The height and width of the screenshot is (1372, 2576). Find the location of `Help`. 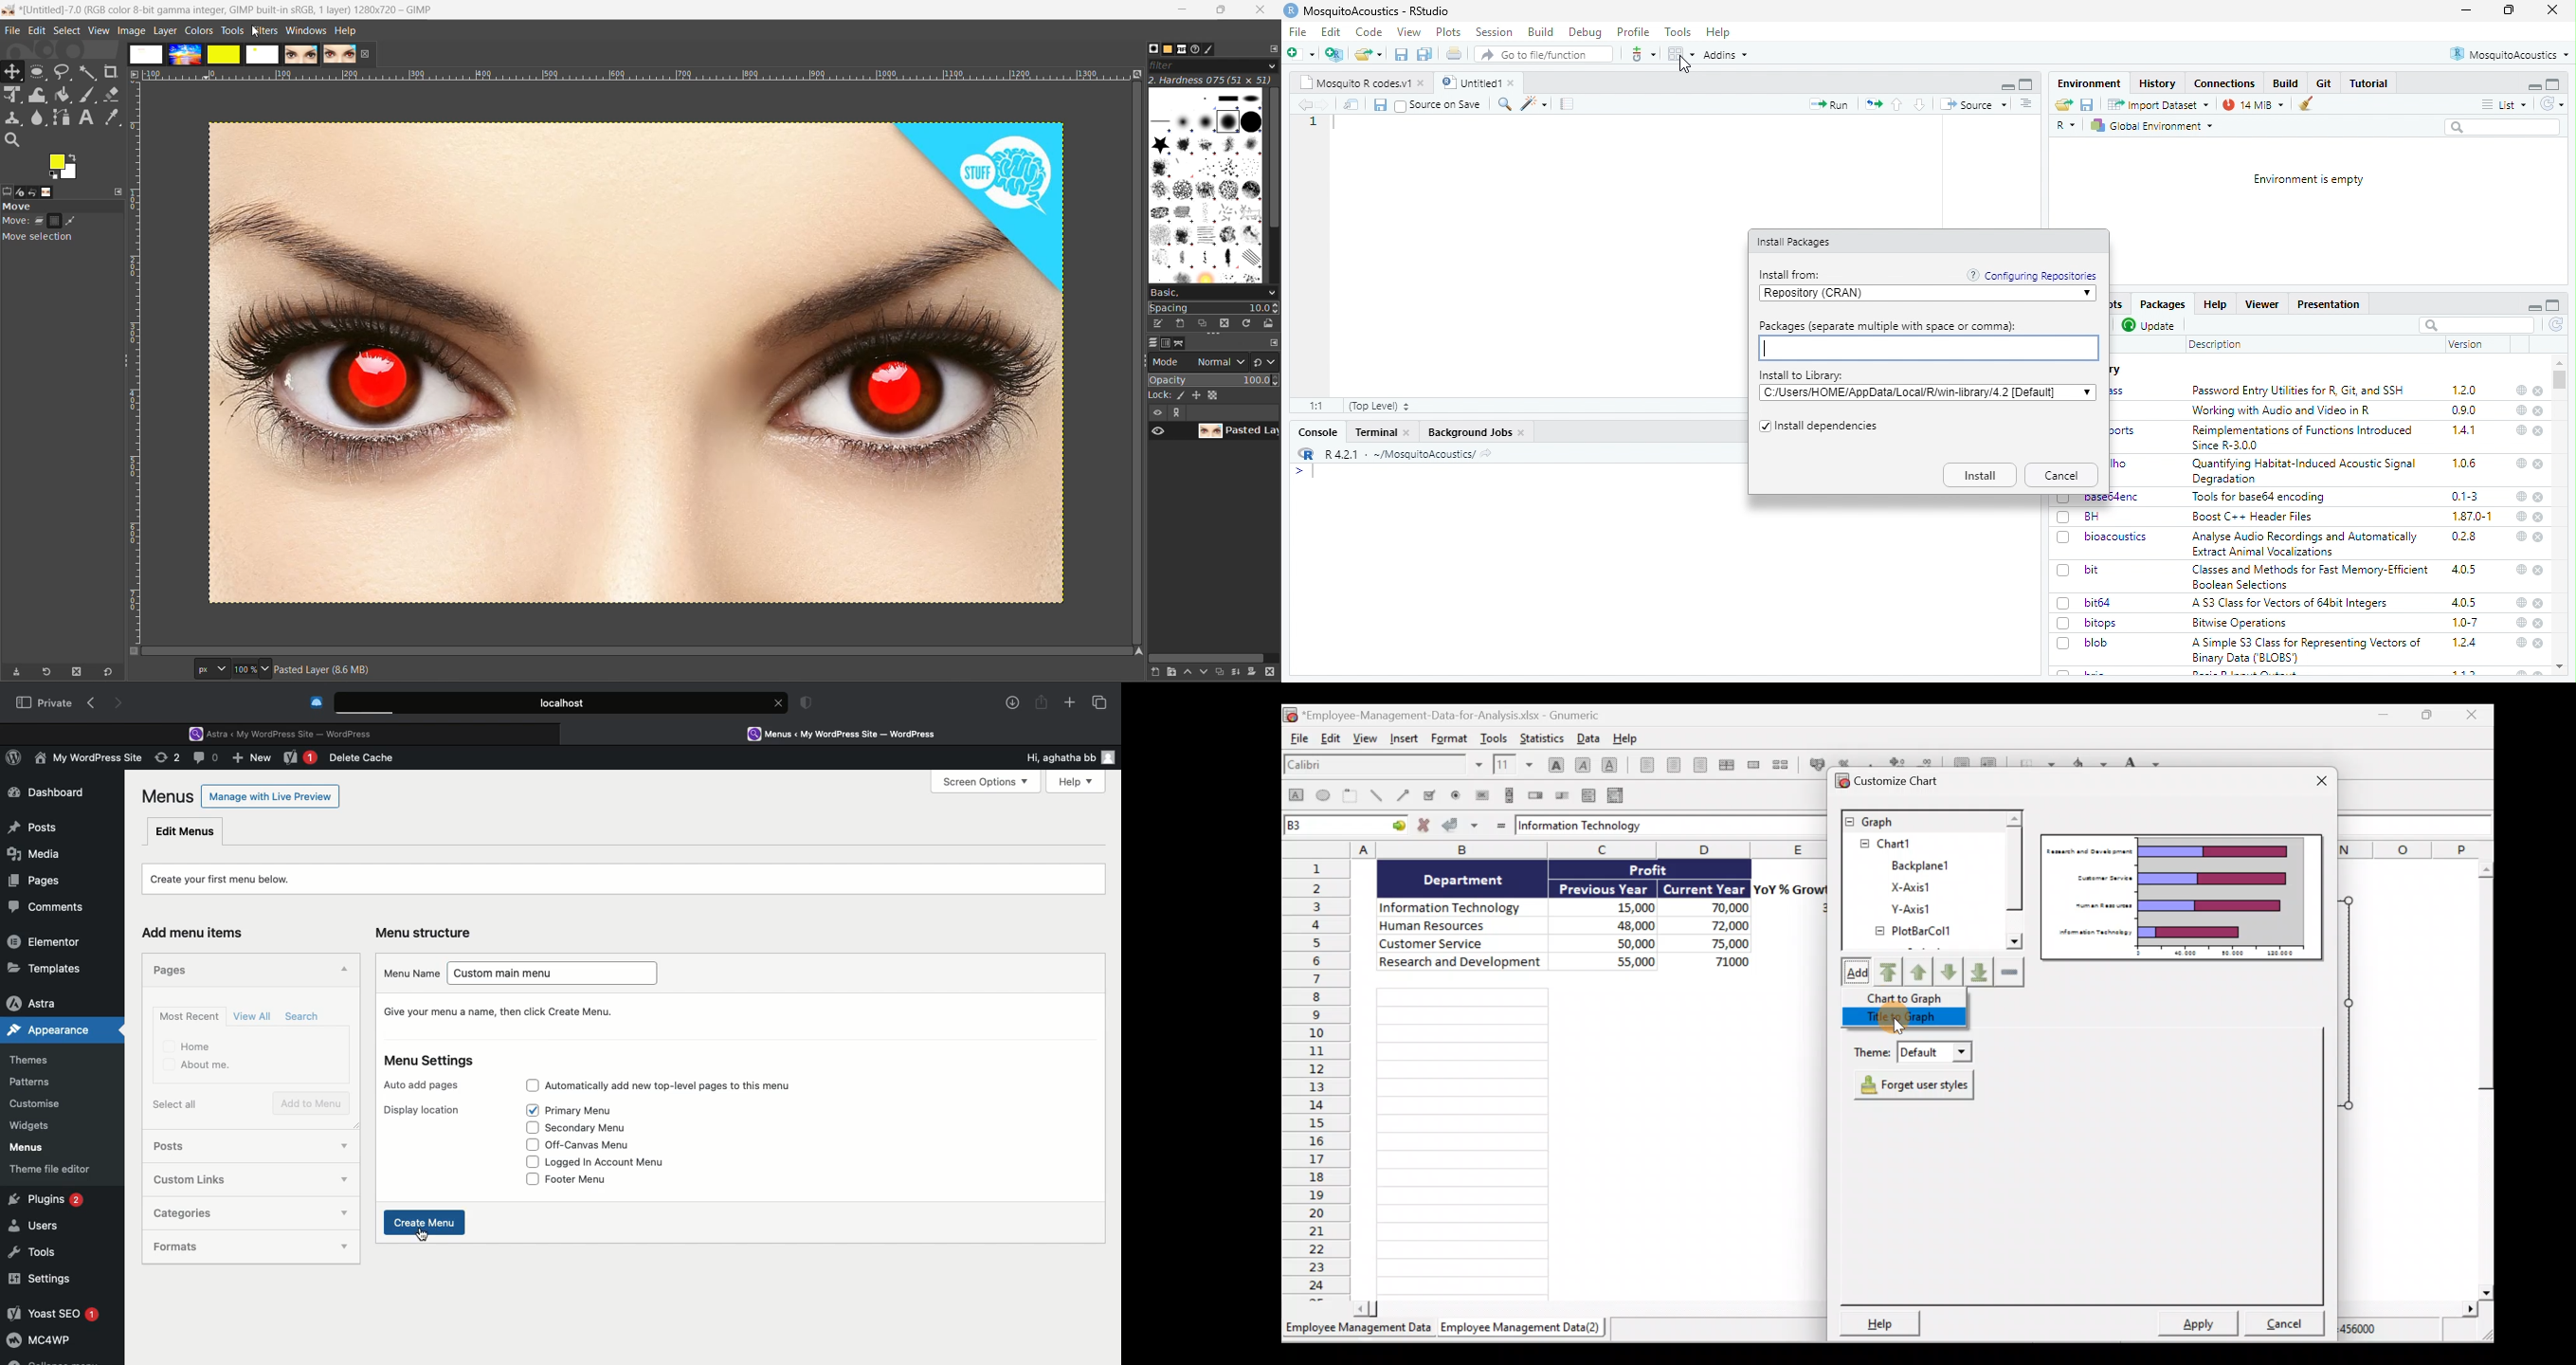

Help is located at coordinates (1719, 33).